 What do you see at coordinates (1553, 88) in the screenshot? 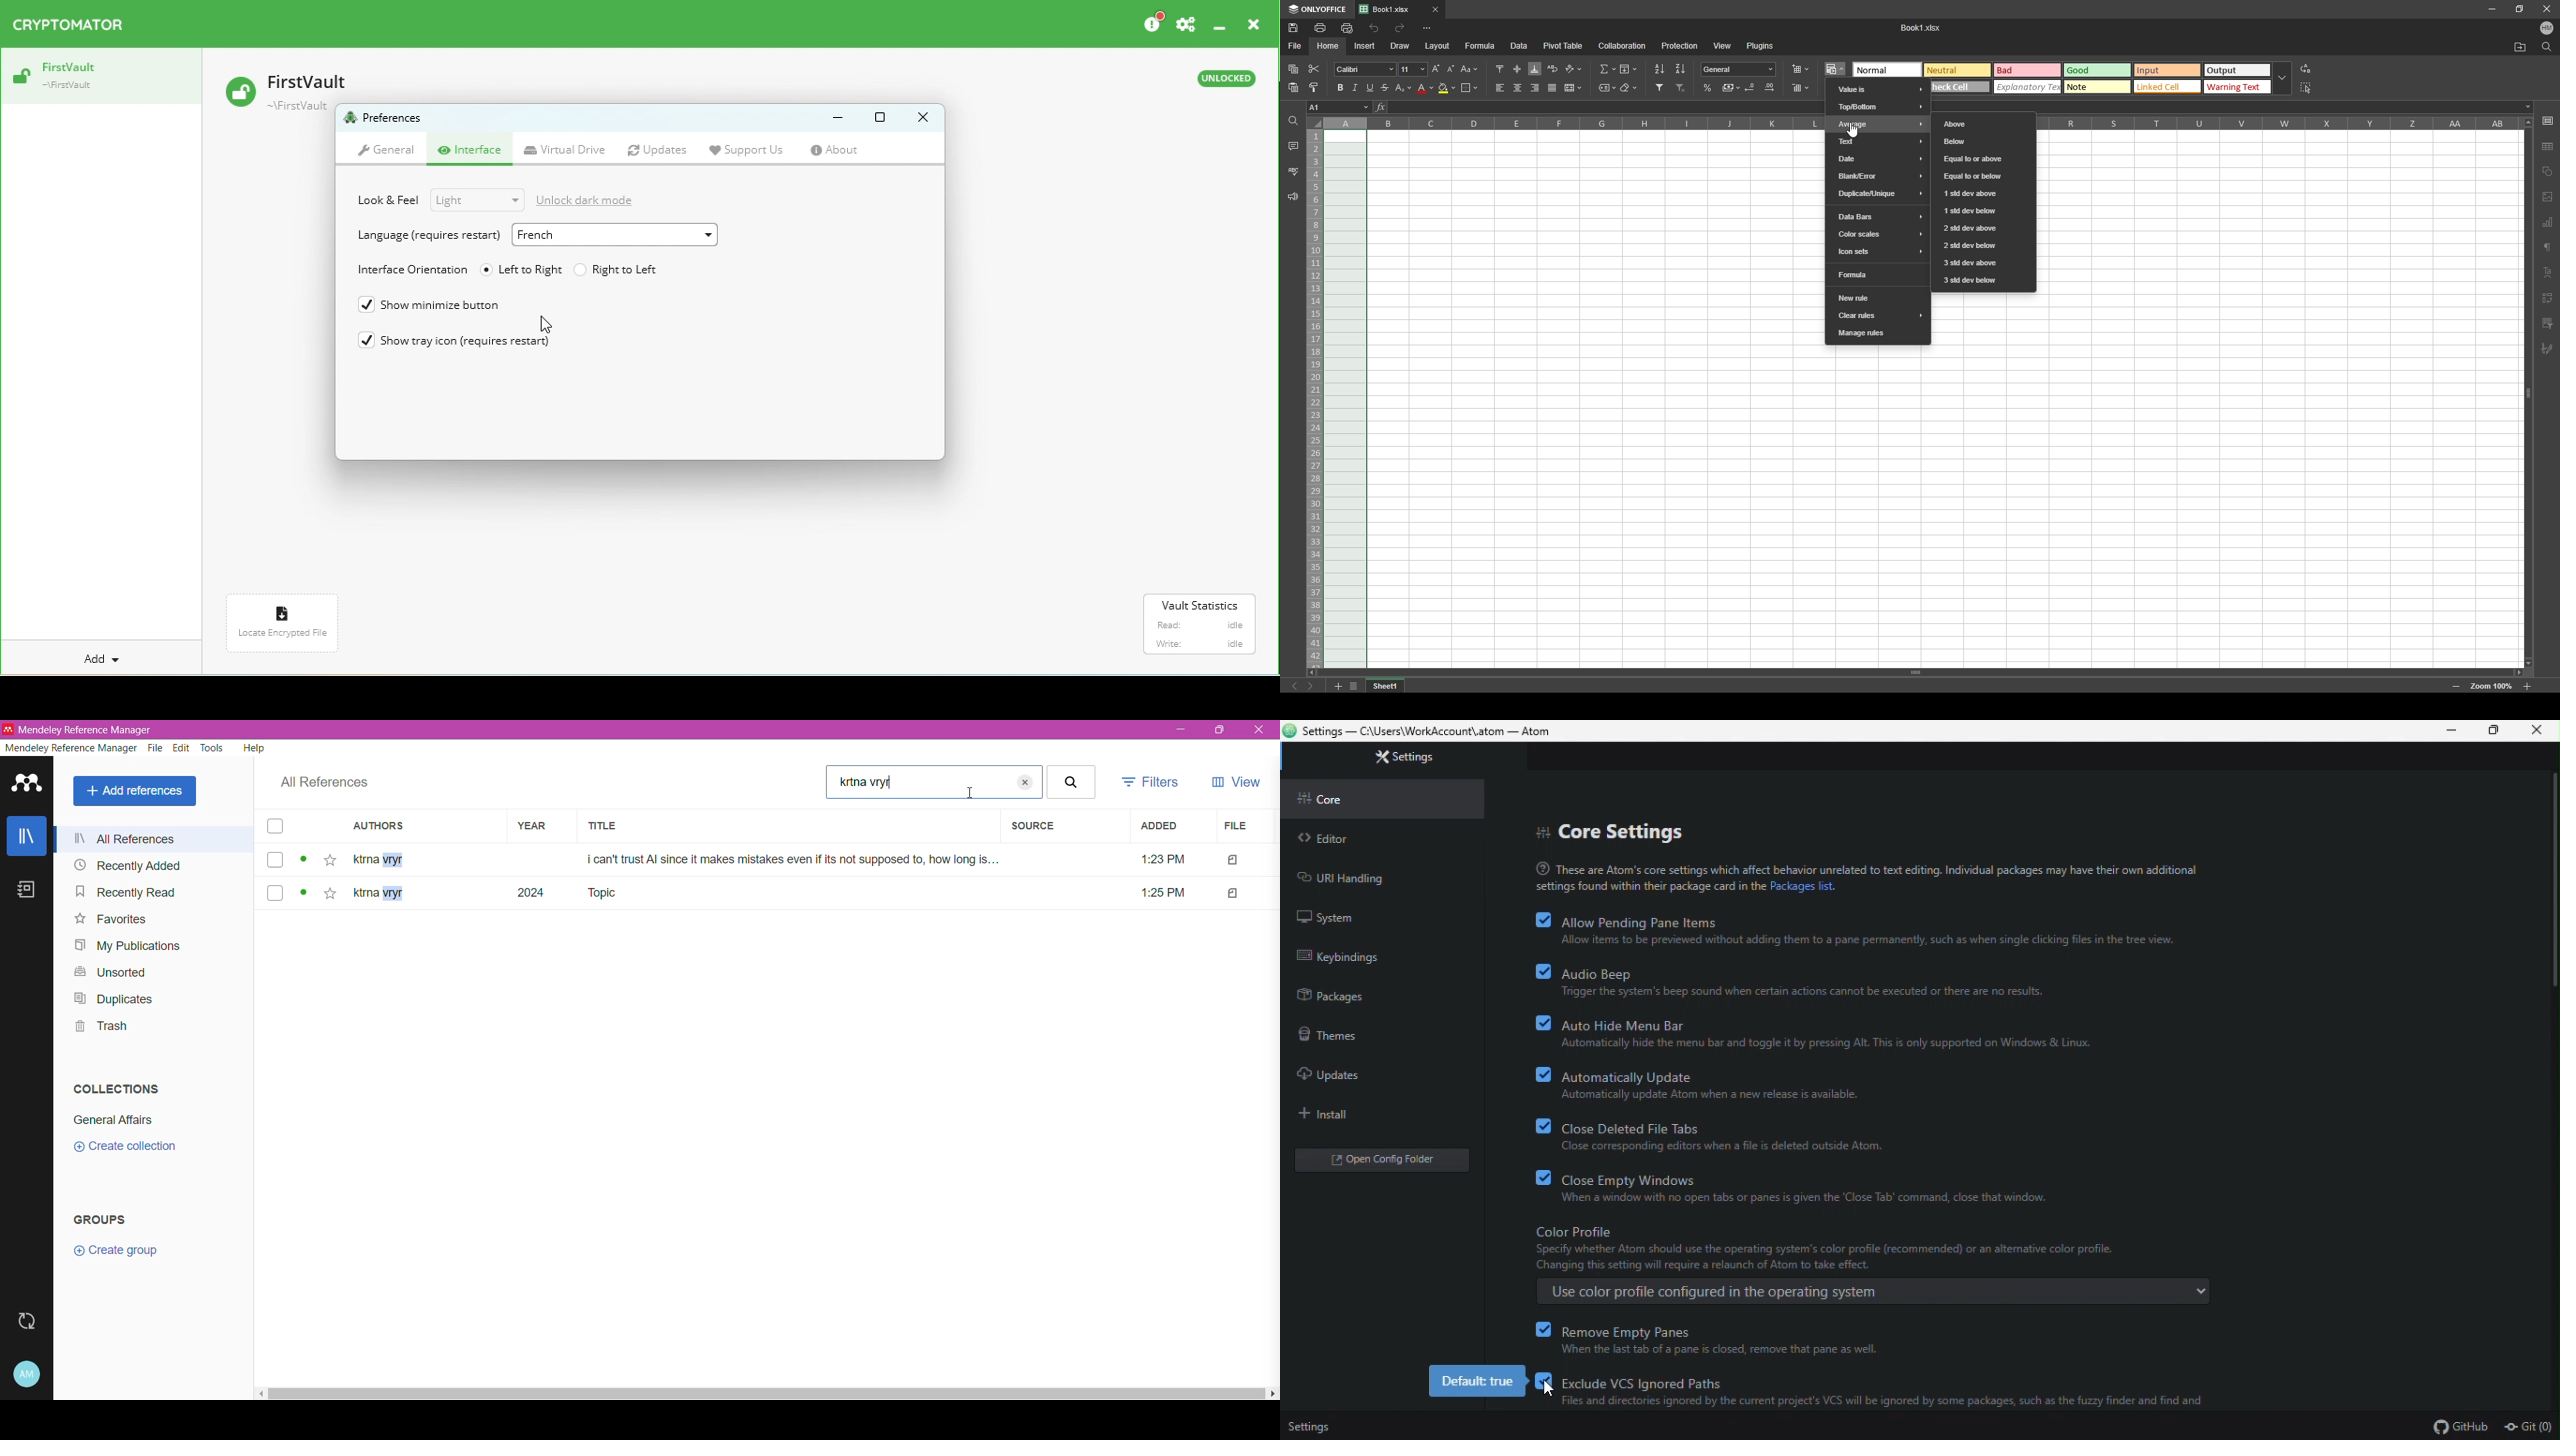
I see `justified` at bounding box center [1553, 88].